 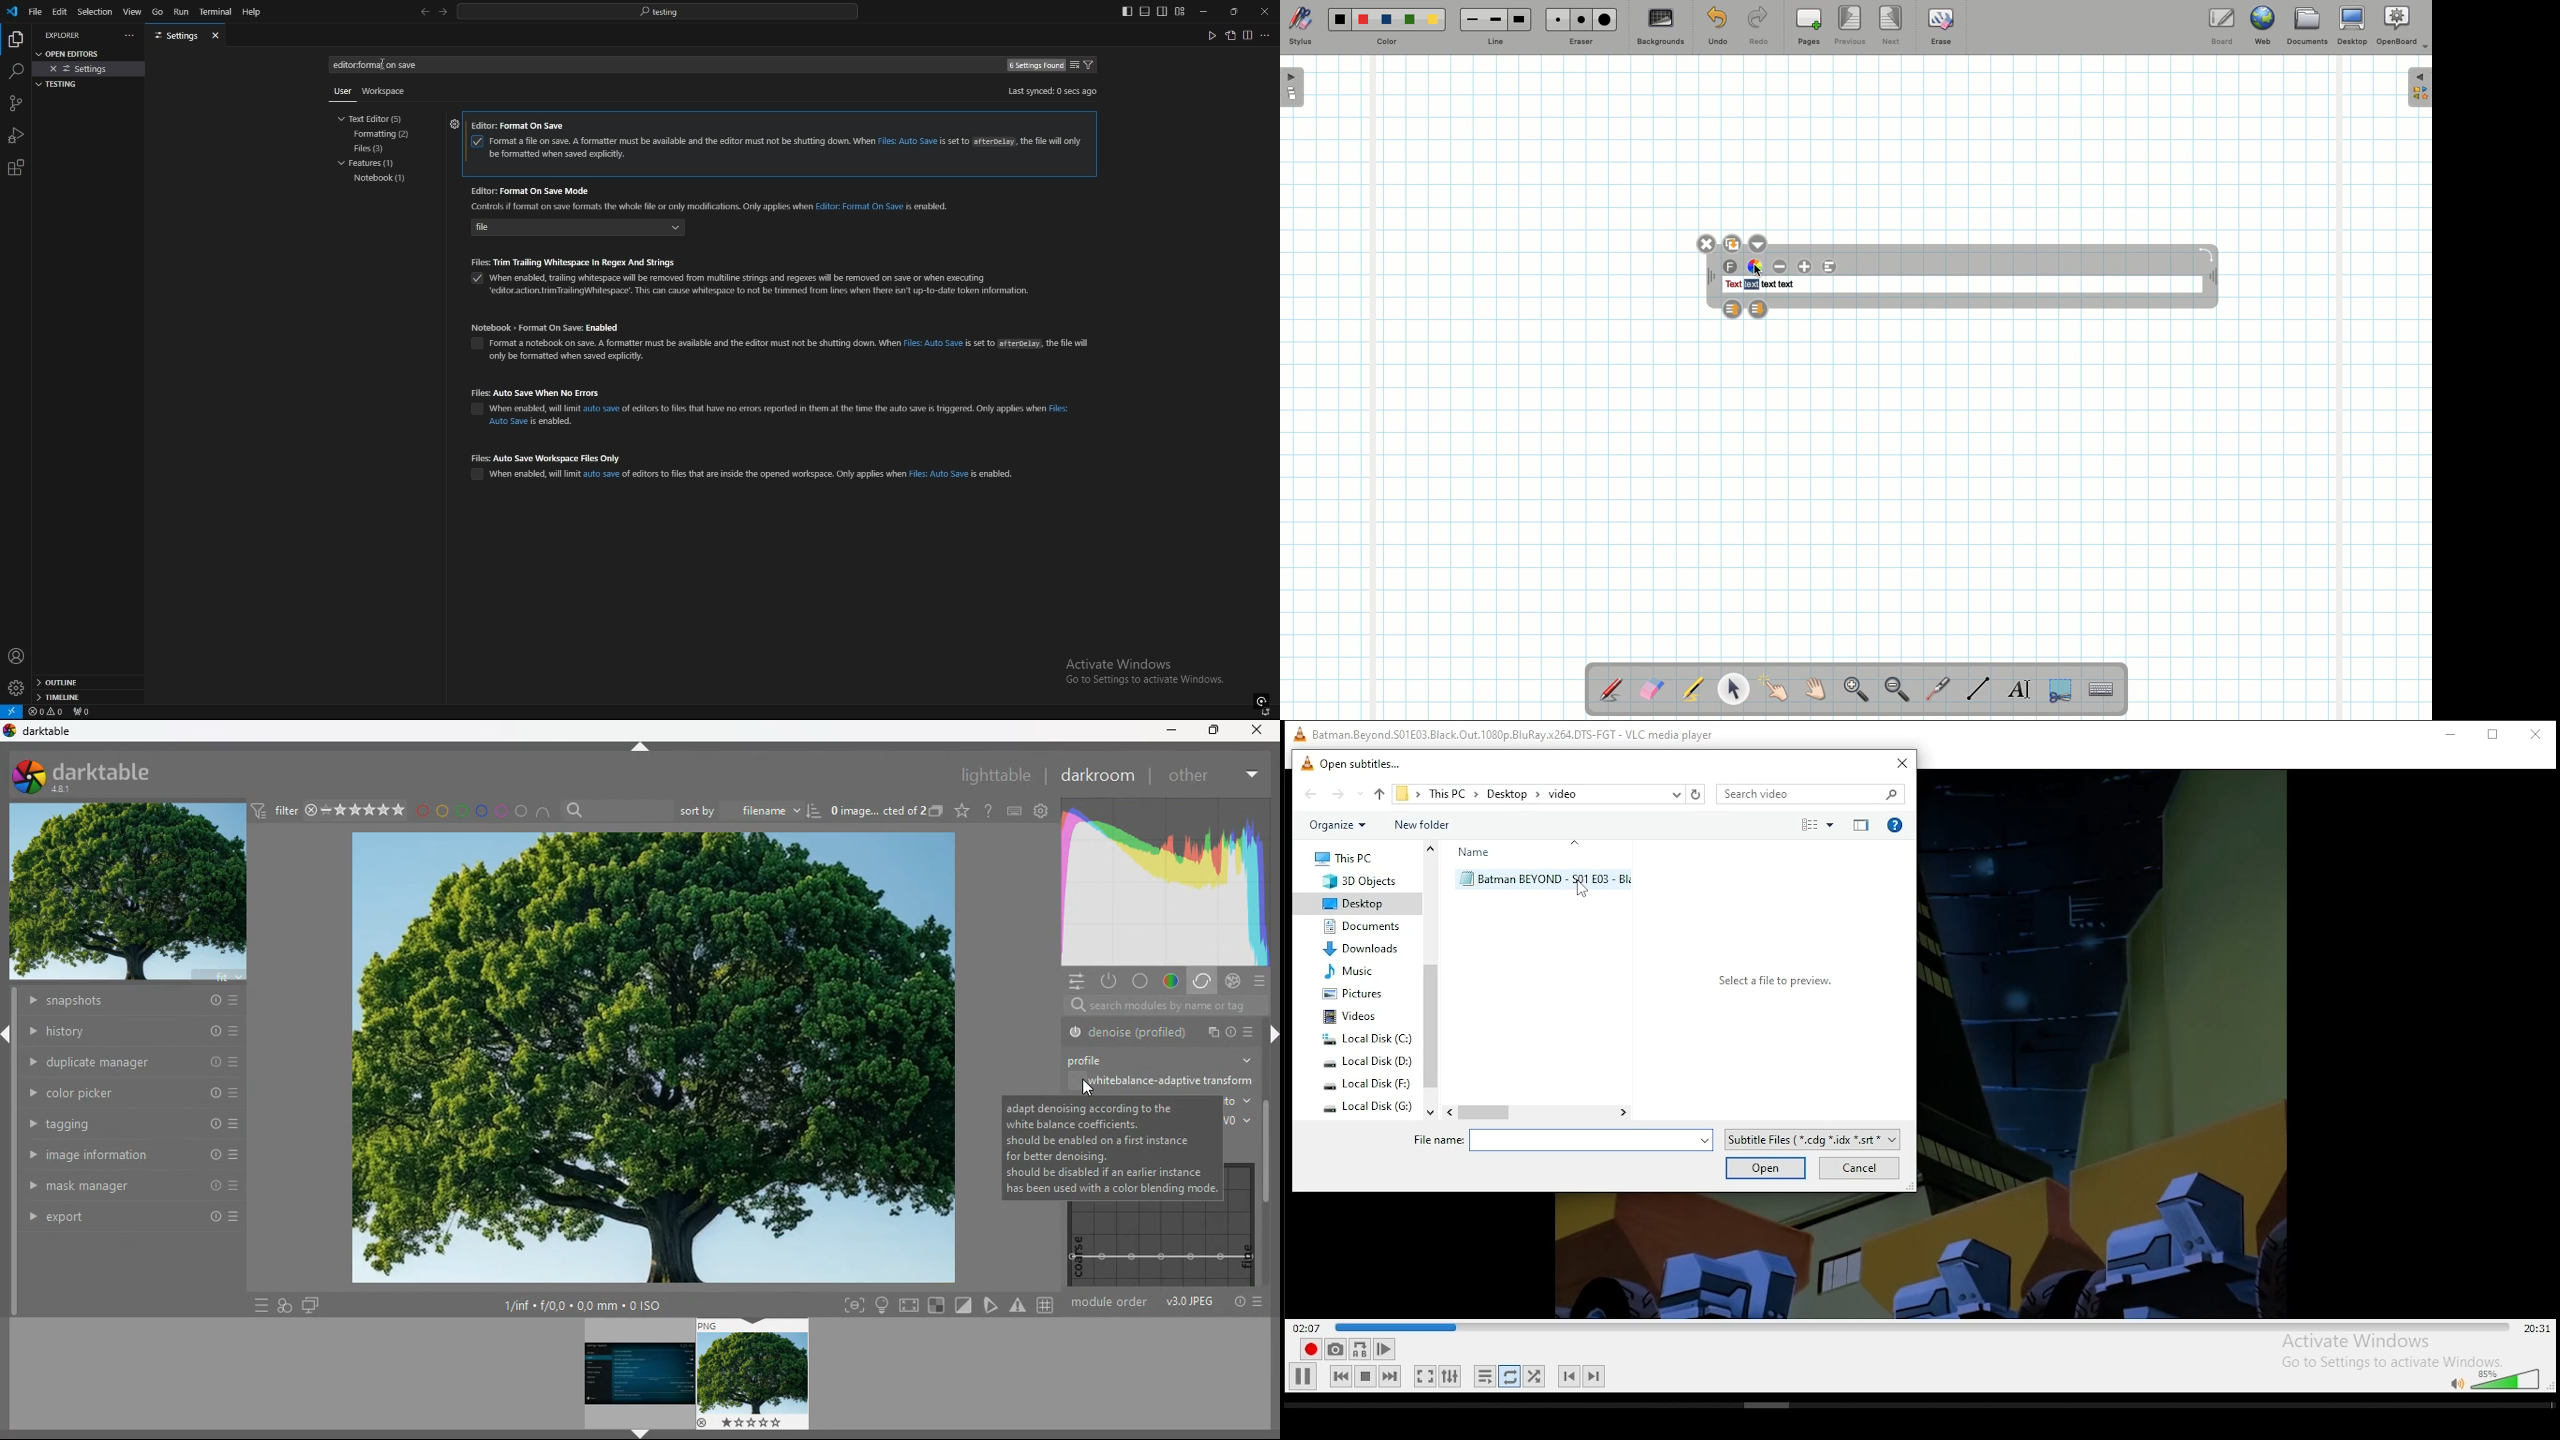 What do you see at coordinates (544, 811) in the screenshot?
I see `semi circle` at bounding box center [544, 811].